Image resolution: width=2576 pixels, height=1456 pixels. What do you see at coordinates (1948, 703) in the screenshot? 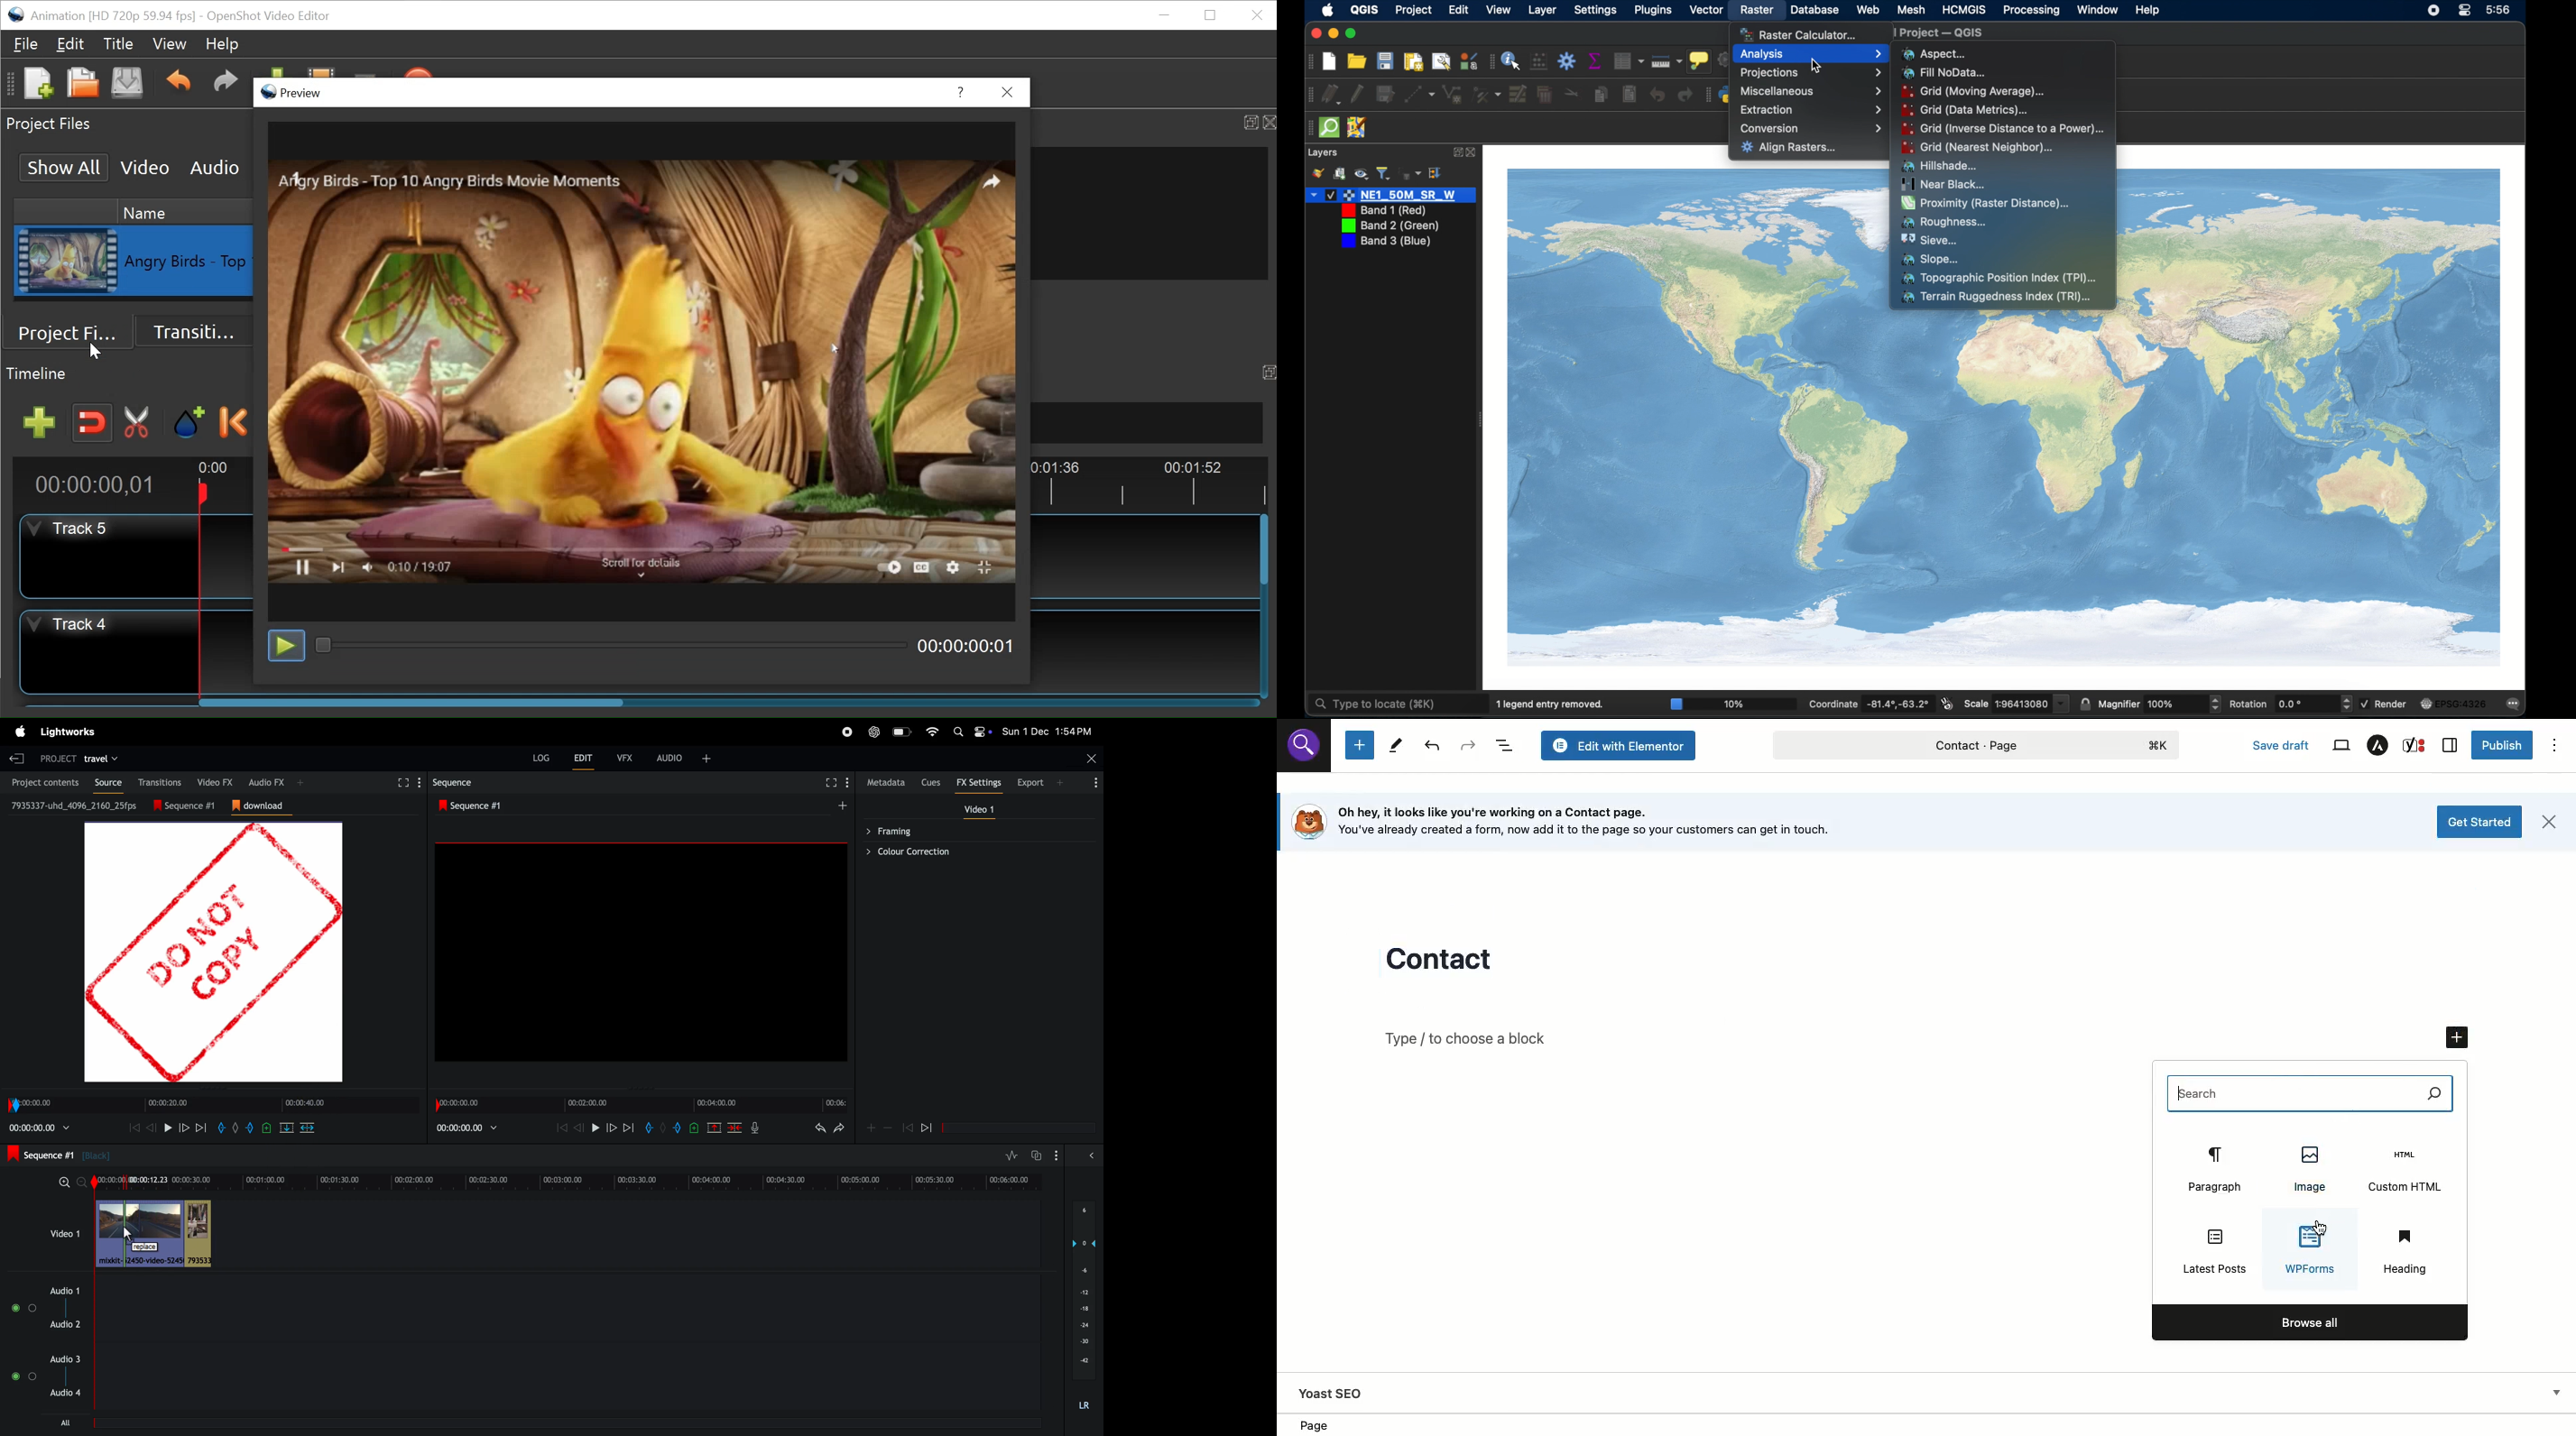
I see `toggle extents and mouse display  position` at bounding box center [1948, 703].